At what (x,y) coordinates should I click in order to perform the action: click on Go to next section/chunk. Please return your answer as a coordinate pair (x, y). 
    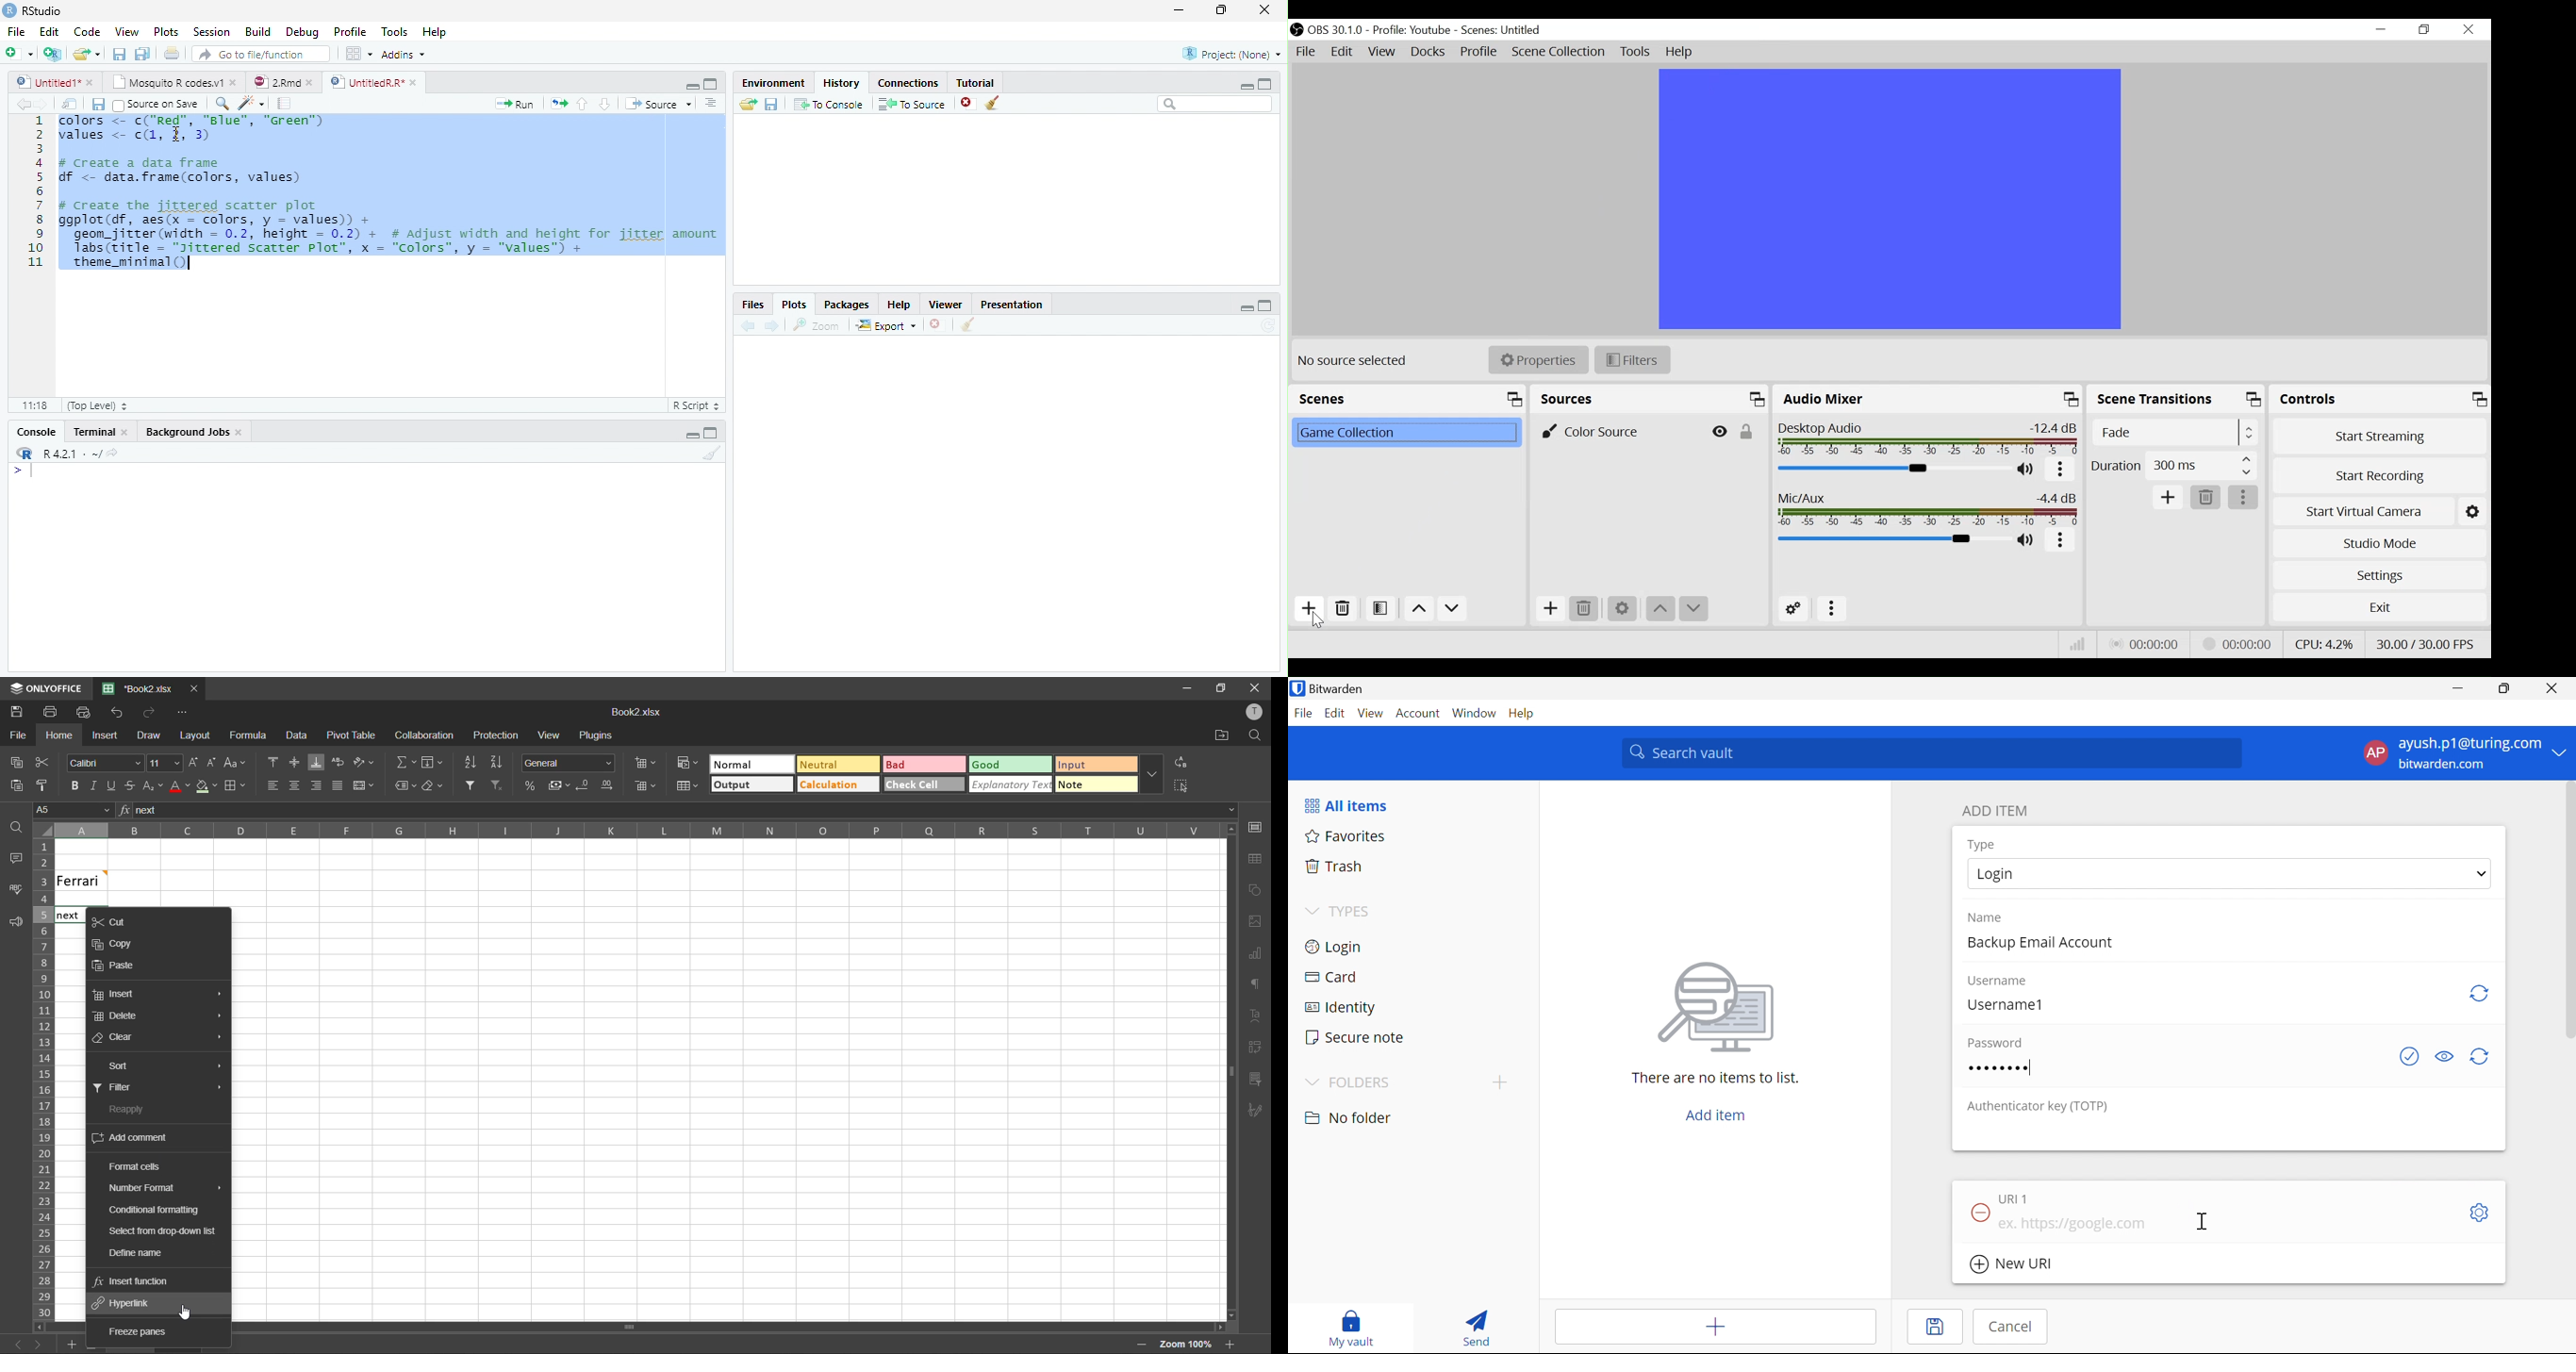
    Looking at the image, I should click on (604, 104).